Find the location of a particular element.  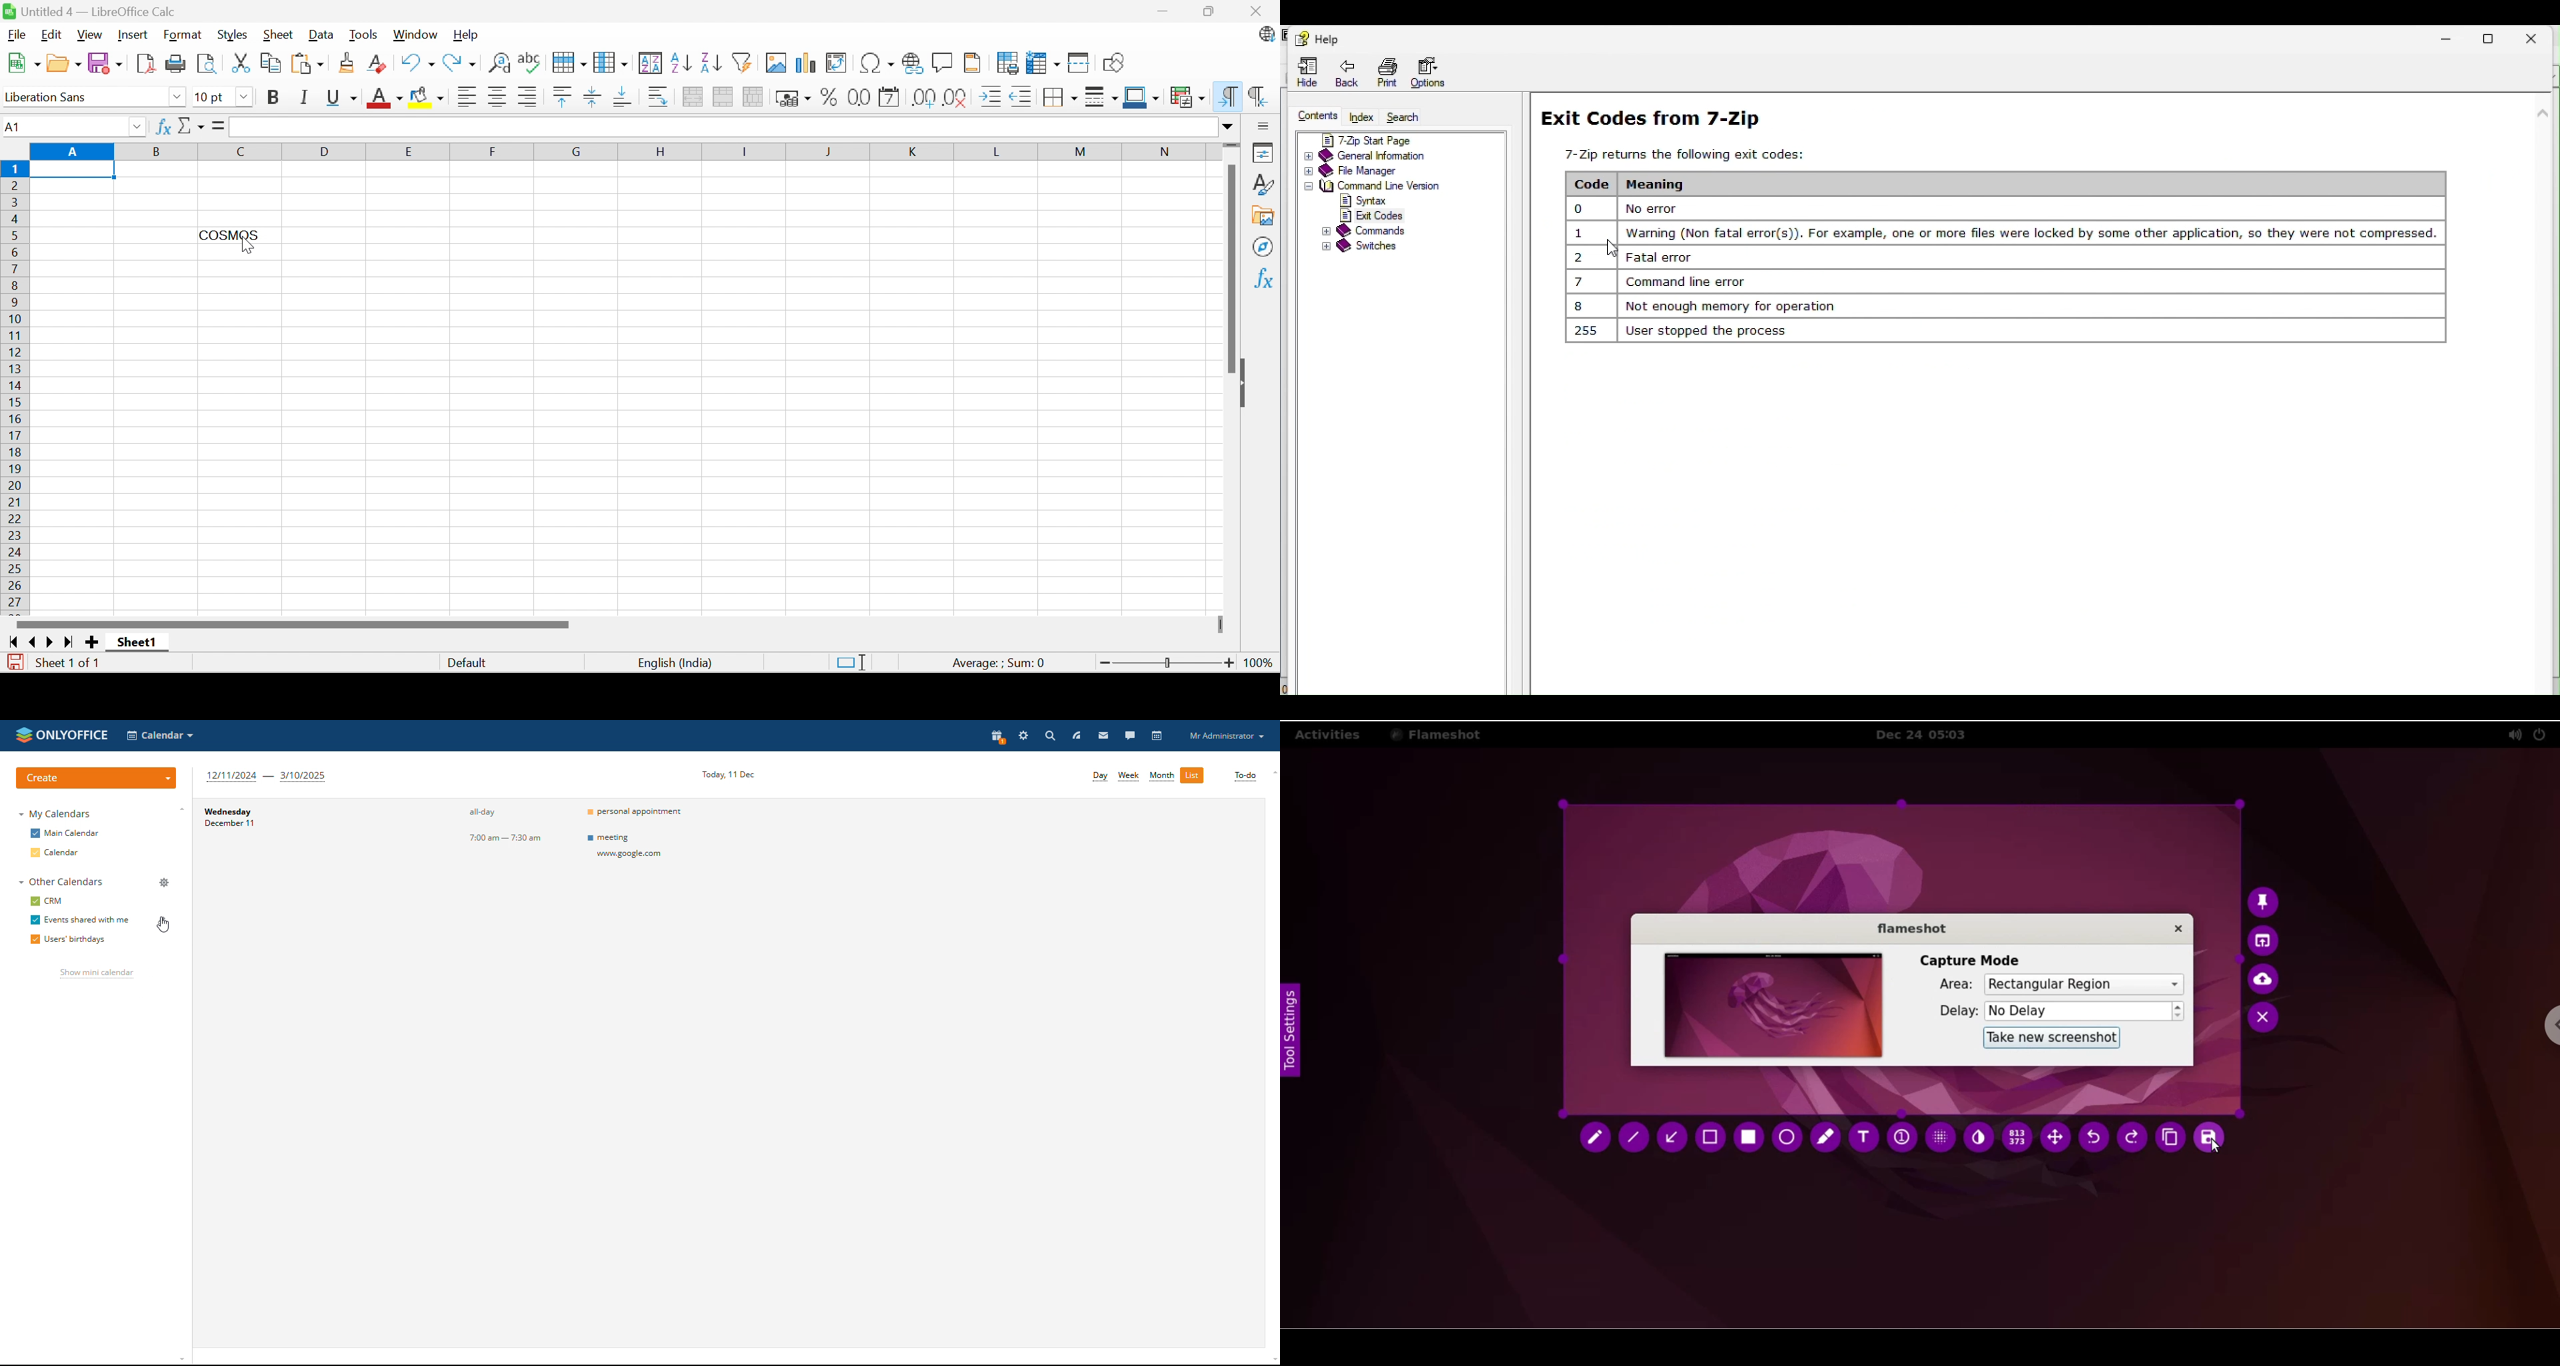

Align Bottom is located at coordinates (623, 97).